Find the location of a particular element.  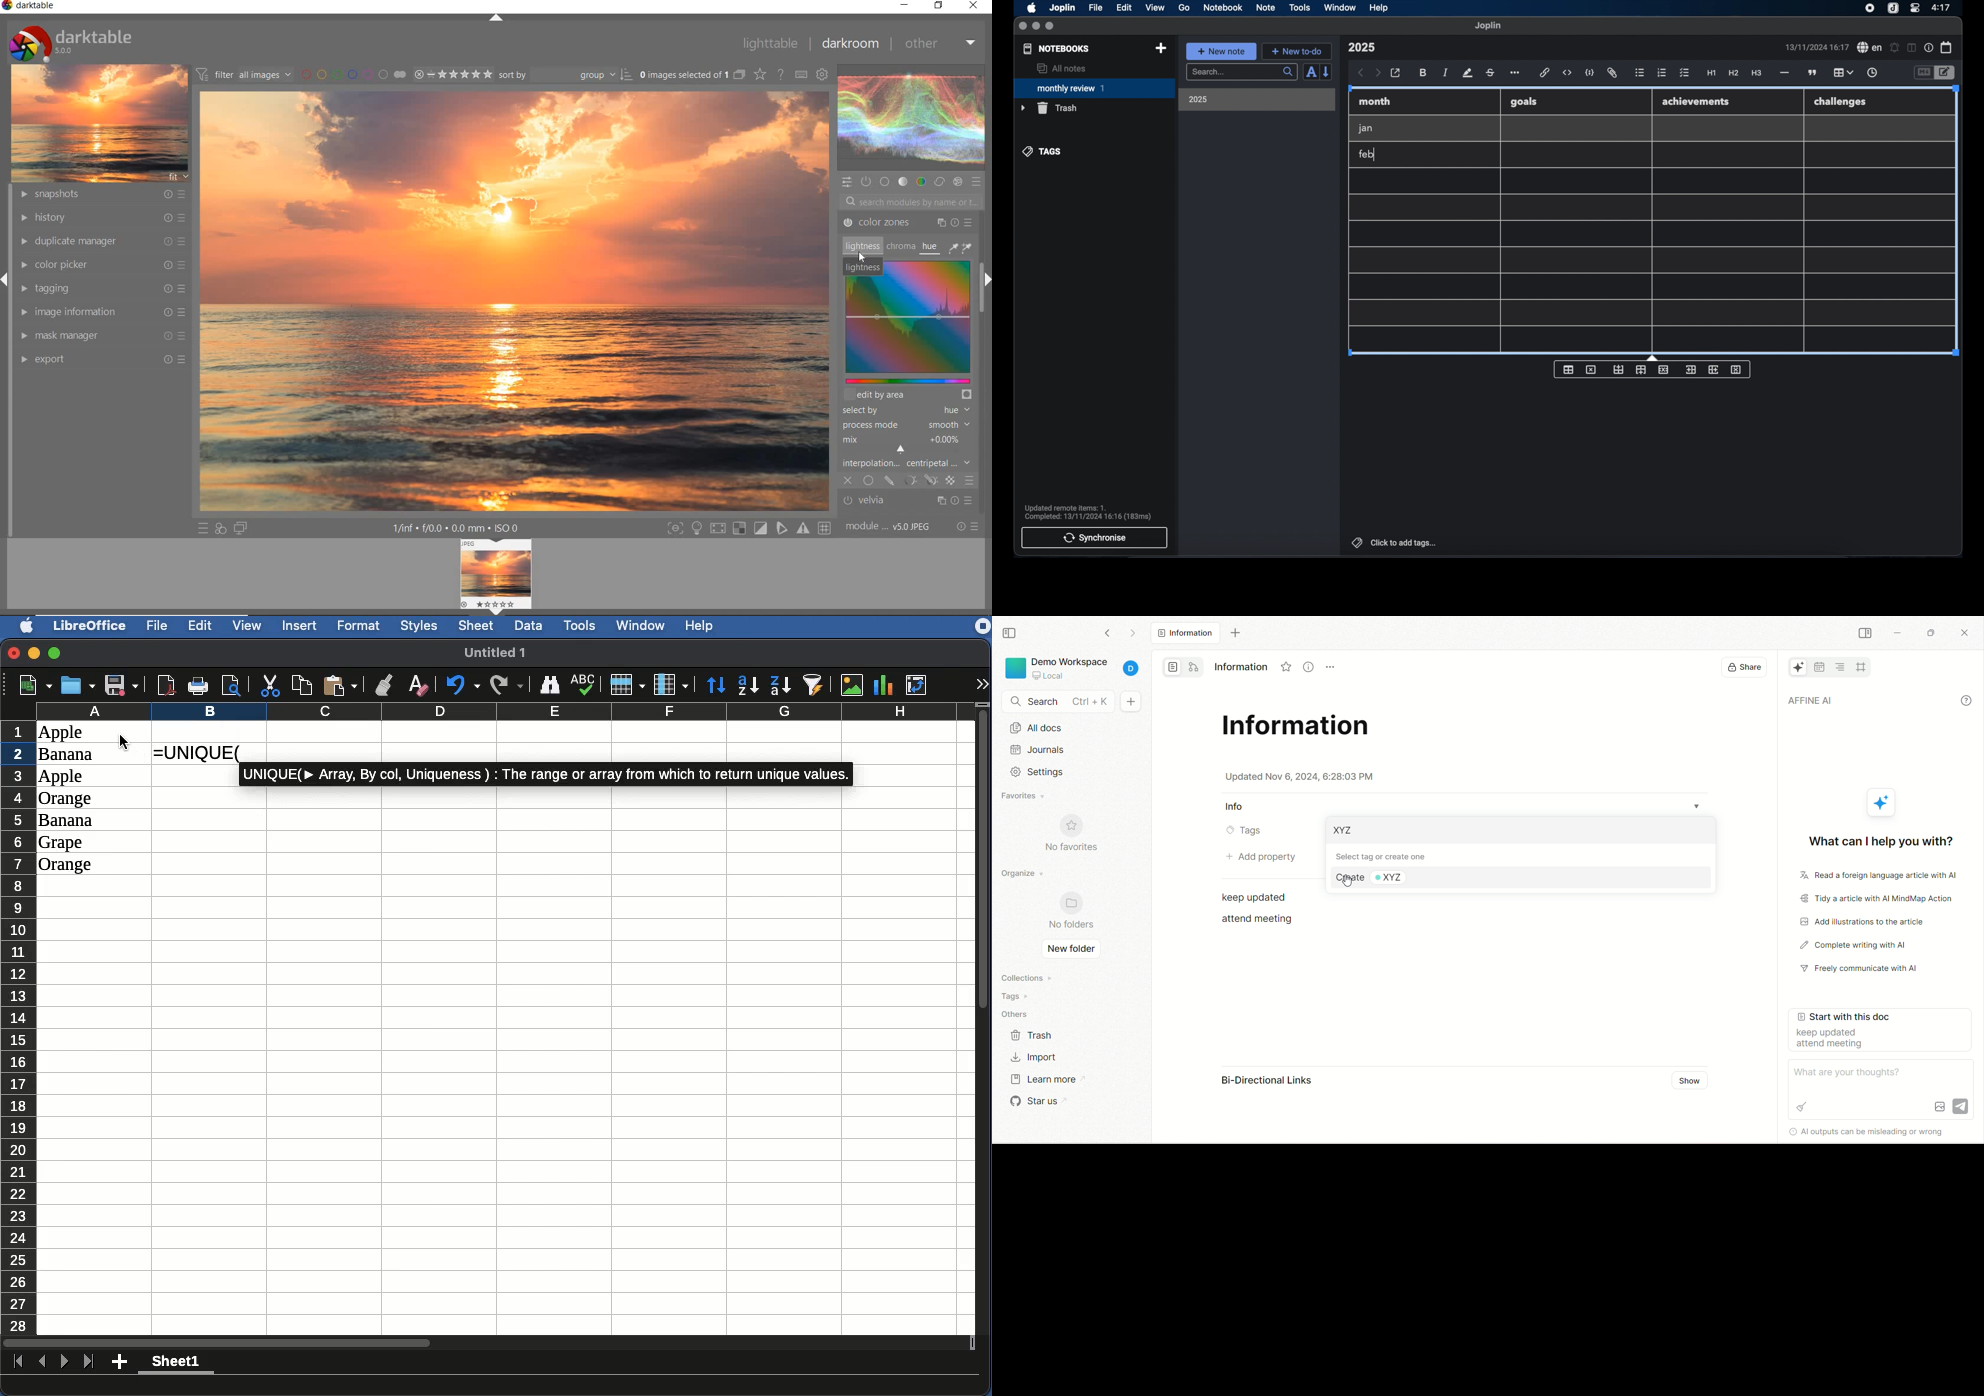

check  list is located at coordinates (1684, 73).